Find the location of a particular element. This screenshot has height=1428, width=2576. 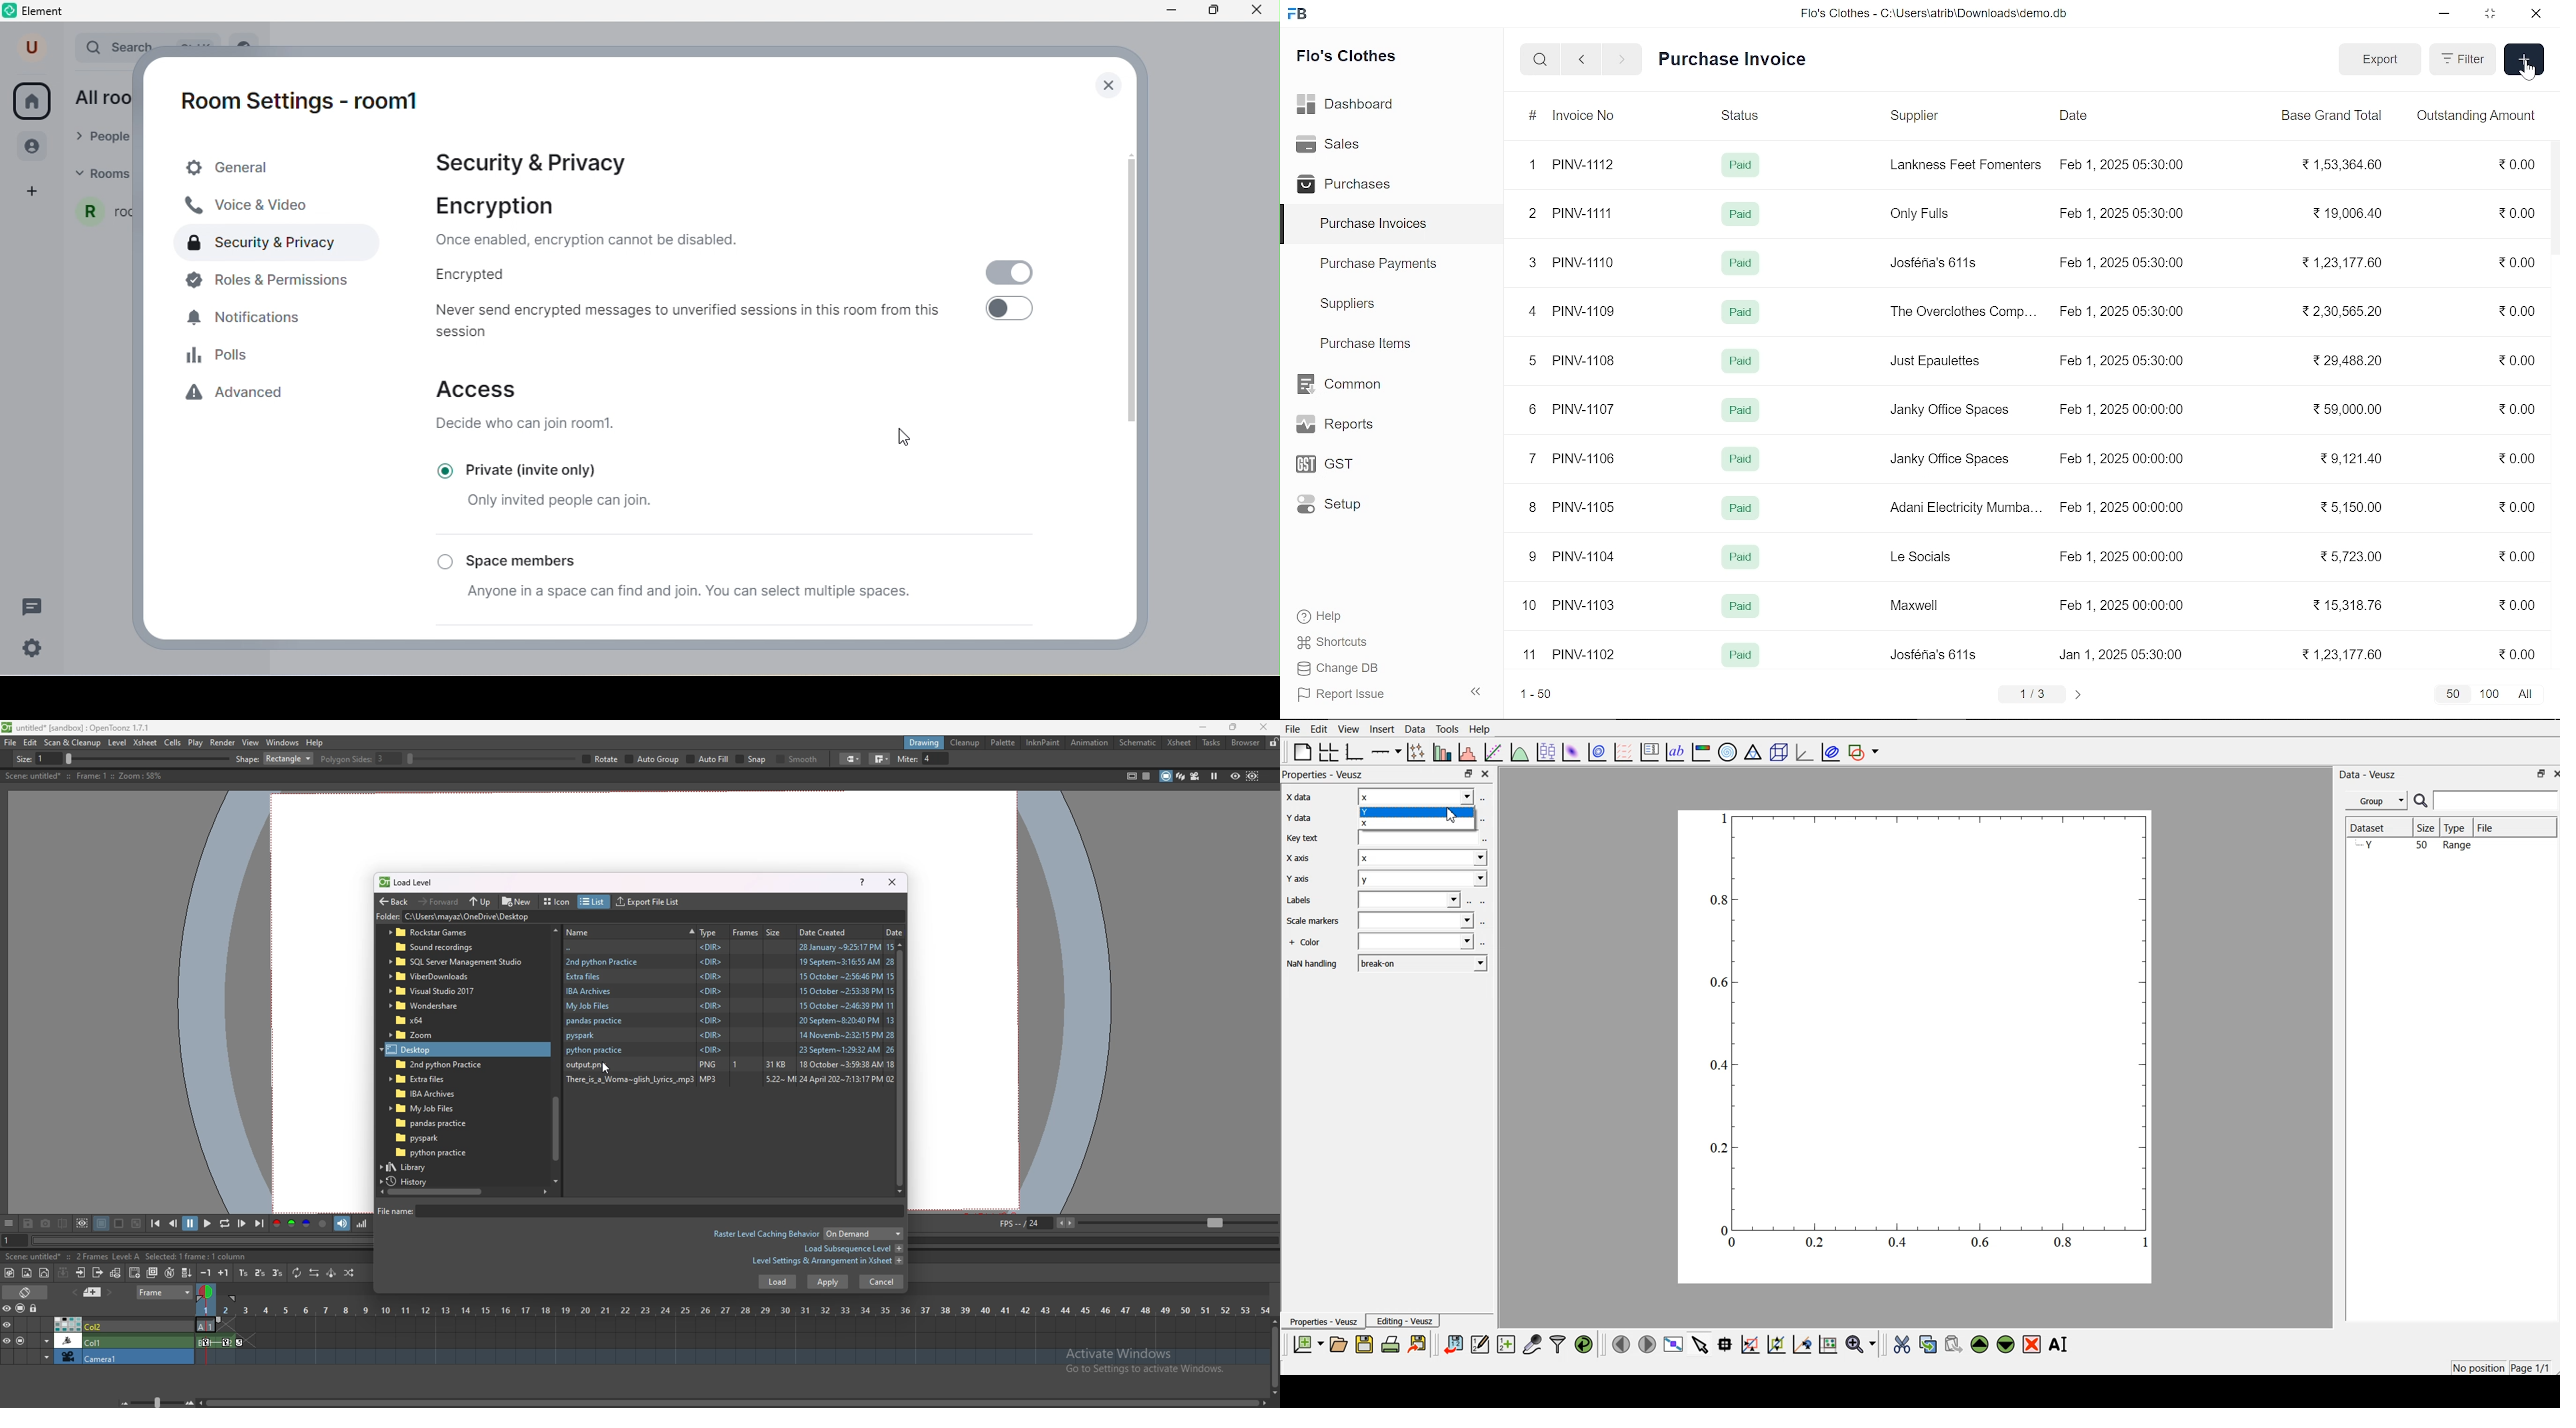

Outstanding Amount is located at coordinates (2480, 117).